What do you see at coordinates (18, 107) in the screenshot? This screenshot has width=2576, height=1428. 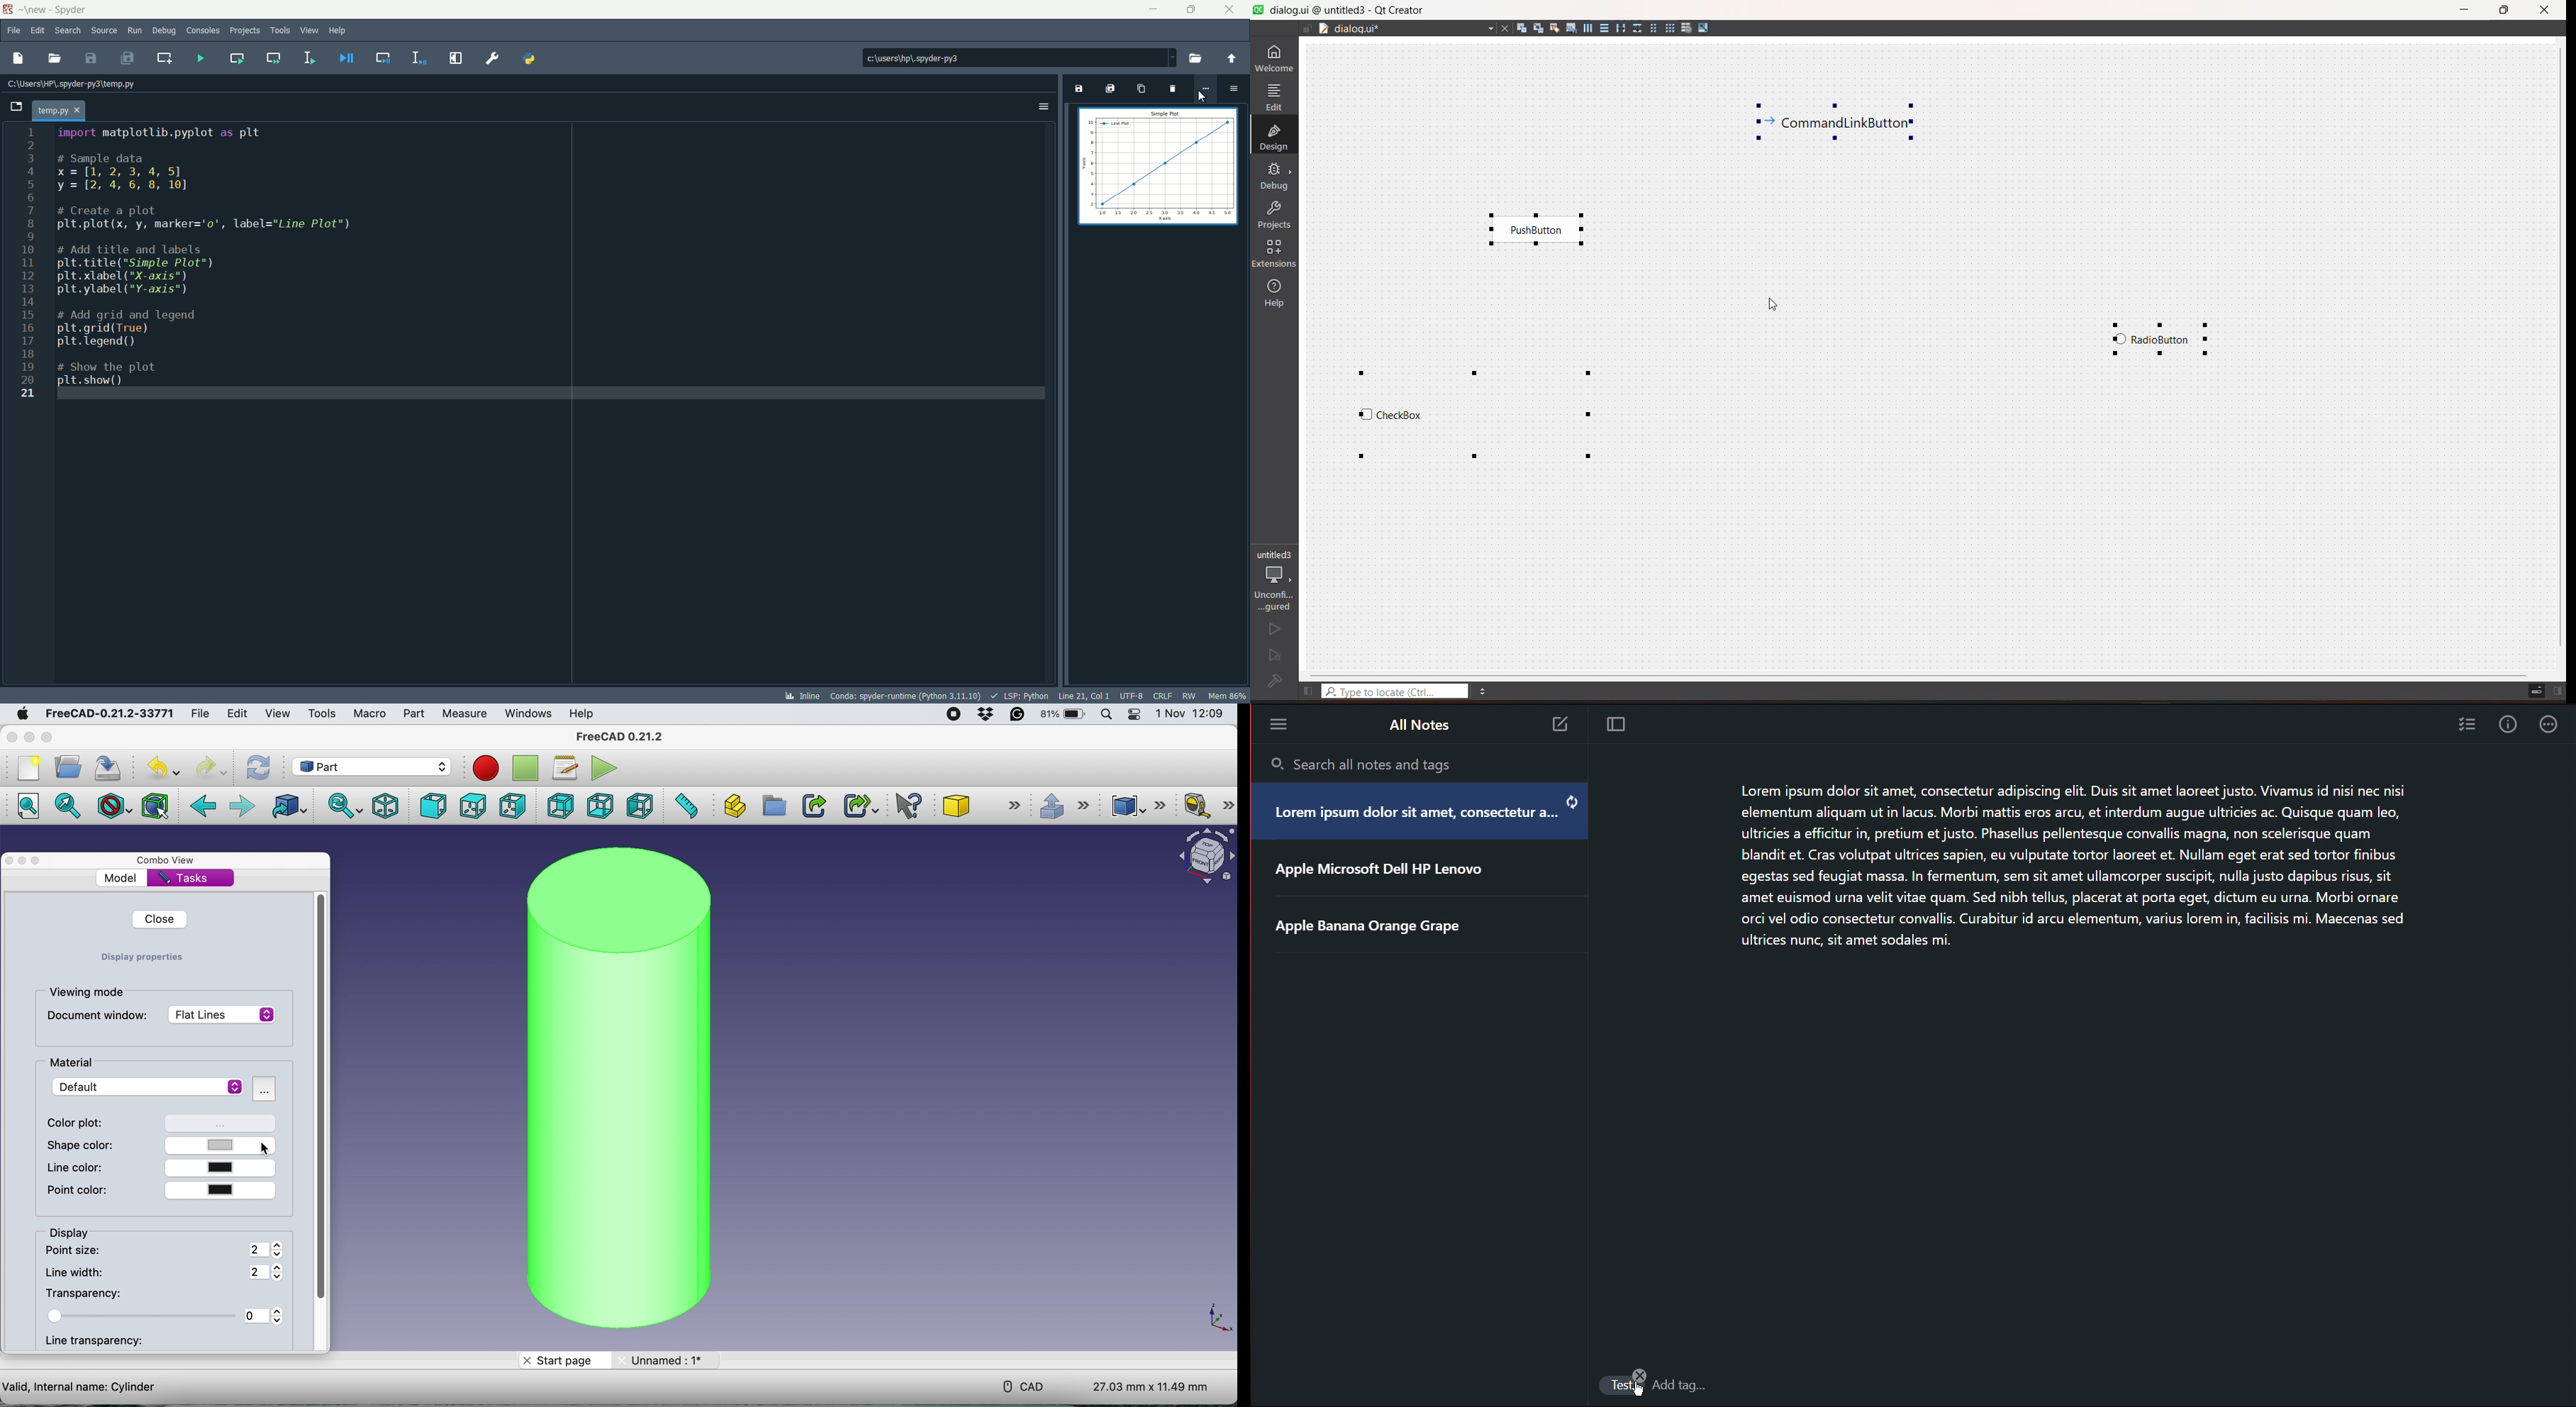 I see `browse tabs` at bounding box center [18, 107].